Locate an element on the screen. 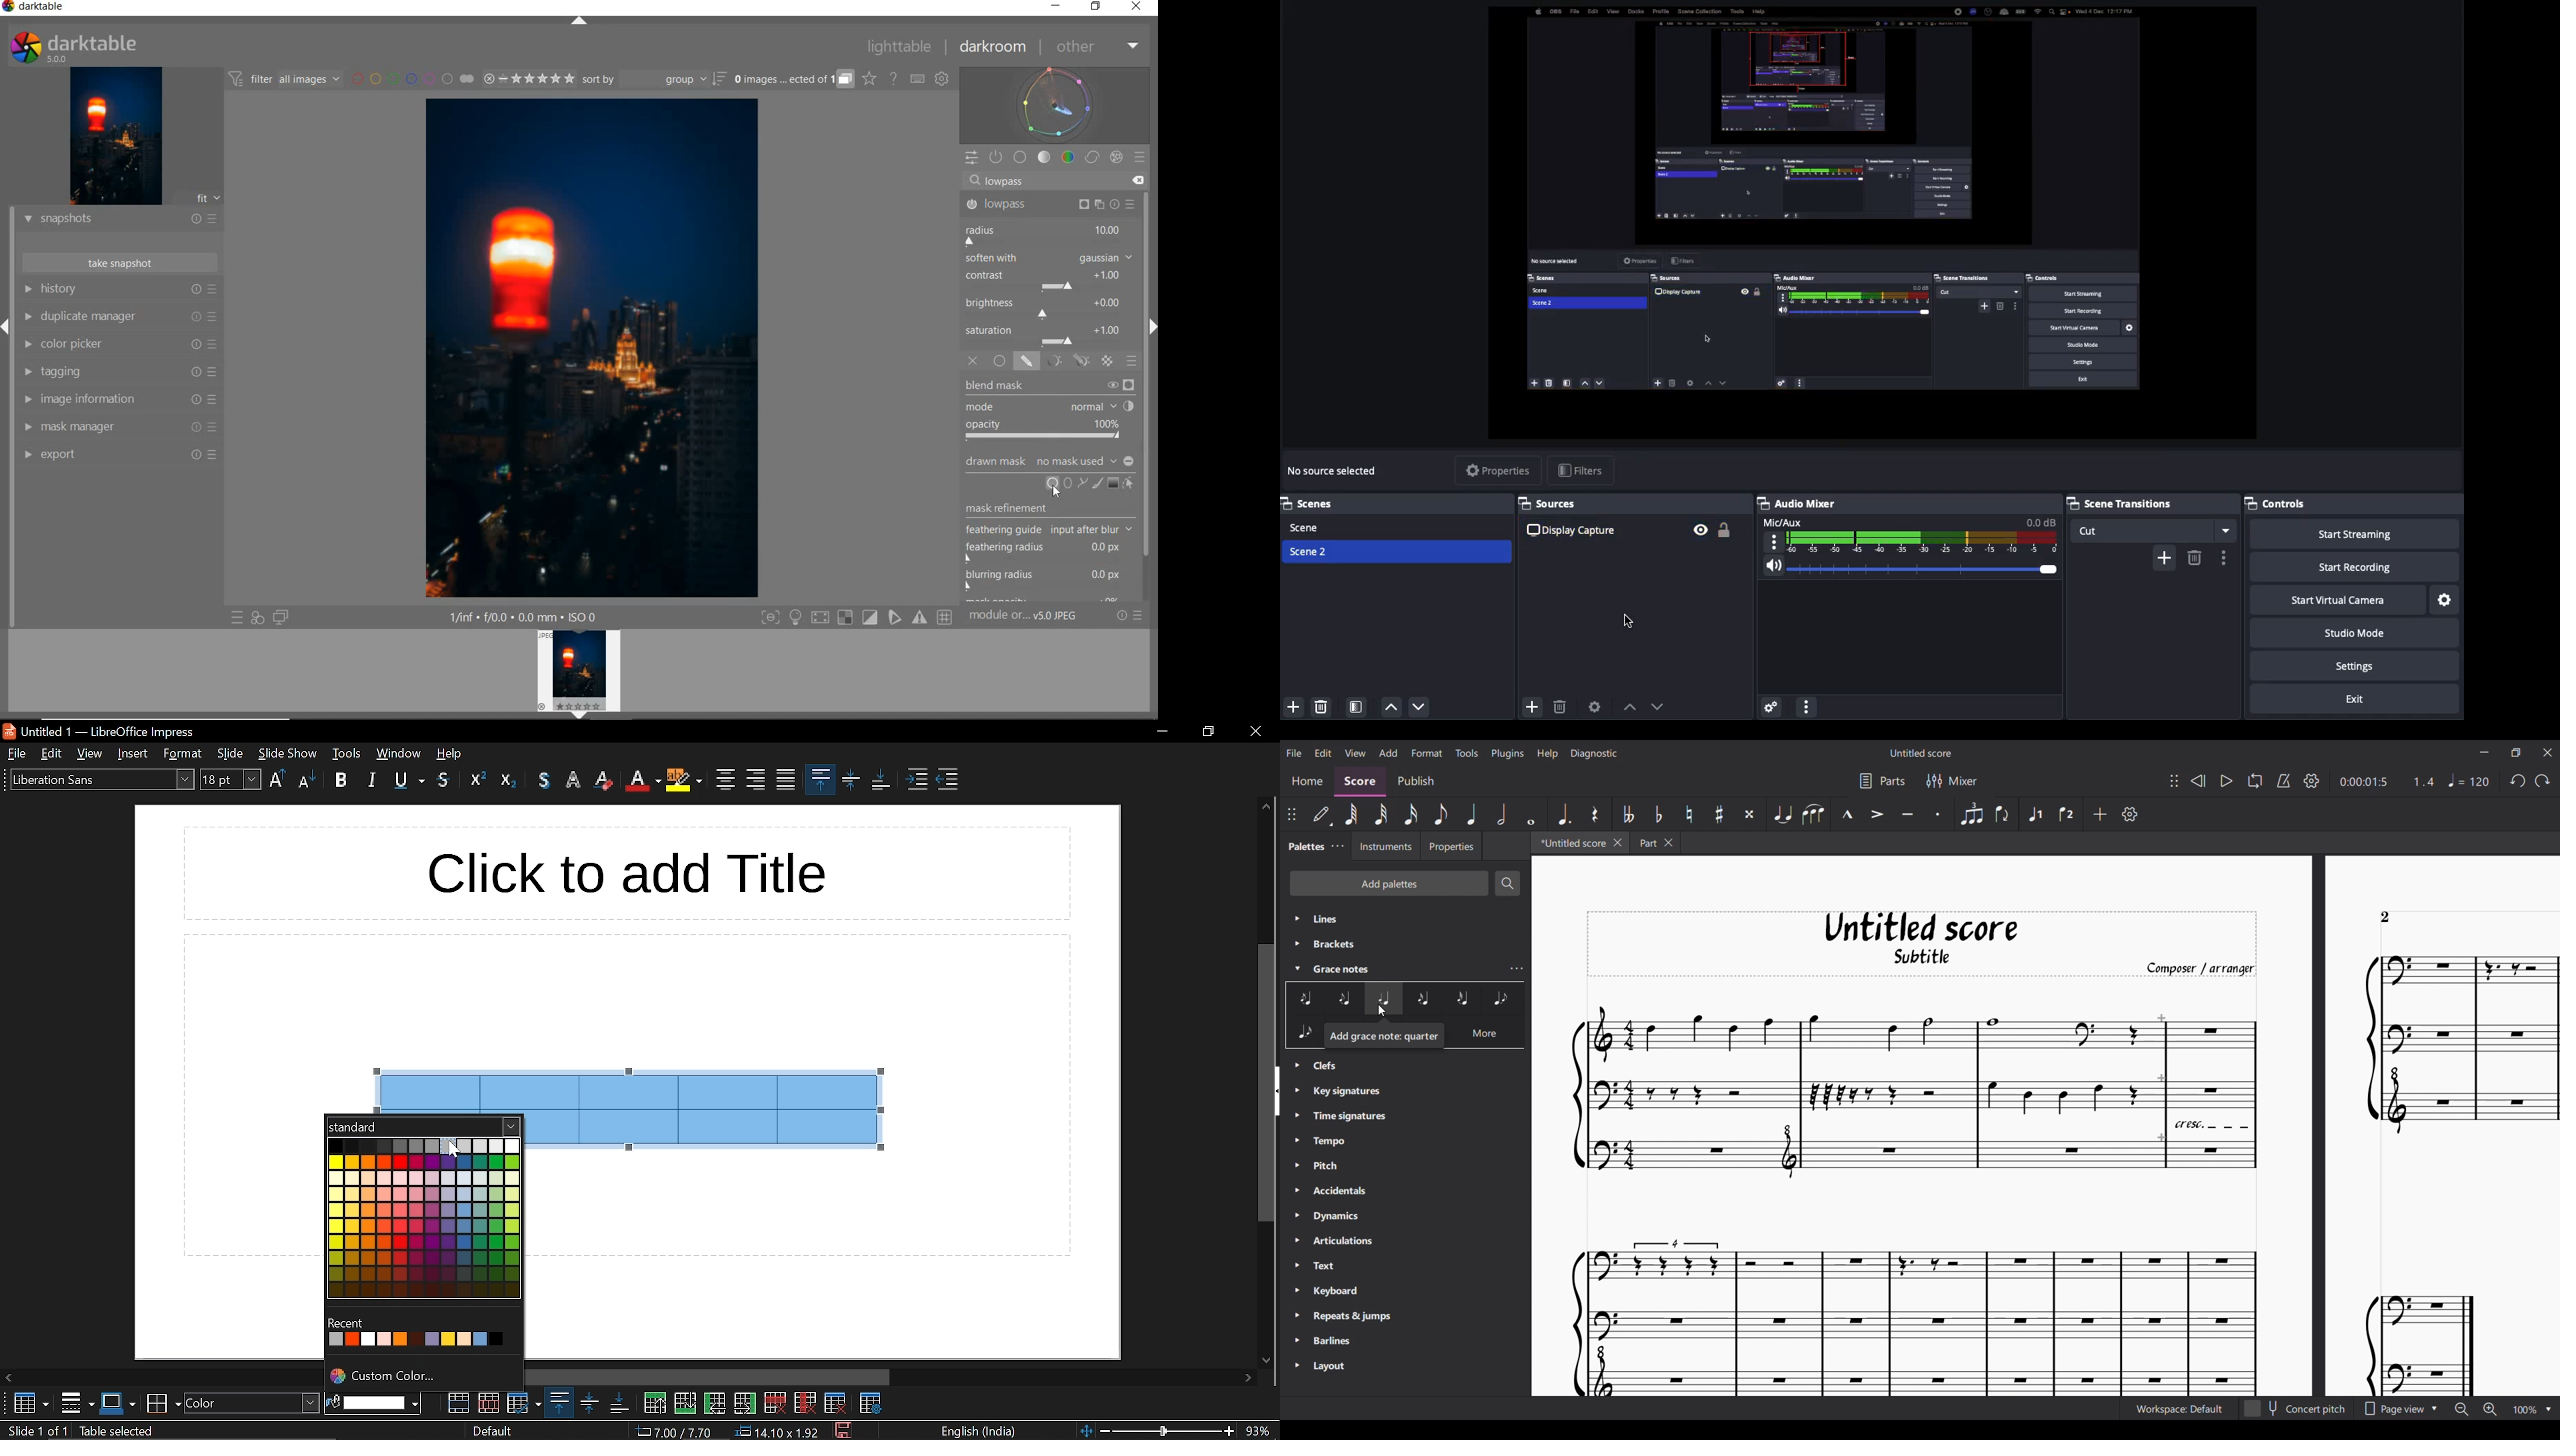  Start recording is located at coordinates (2350, 566).